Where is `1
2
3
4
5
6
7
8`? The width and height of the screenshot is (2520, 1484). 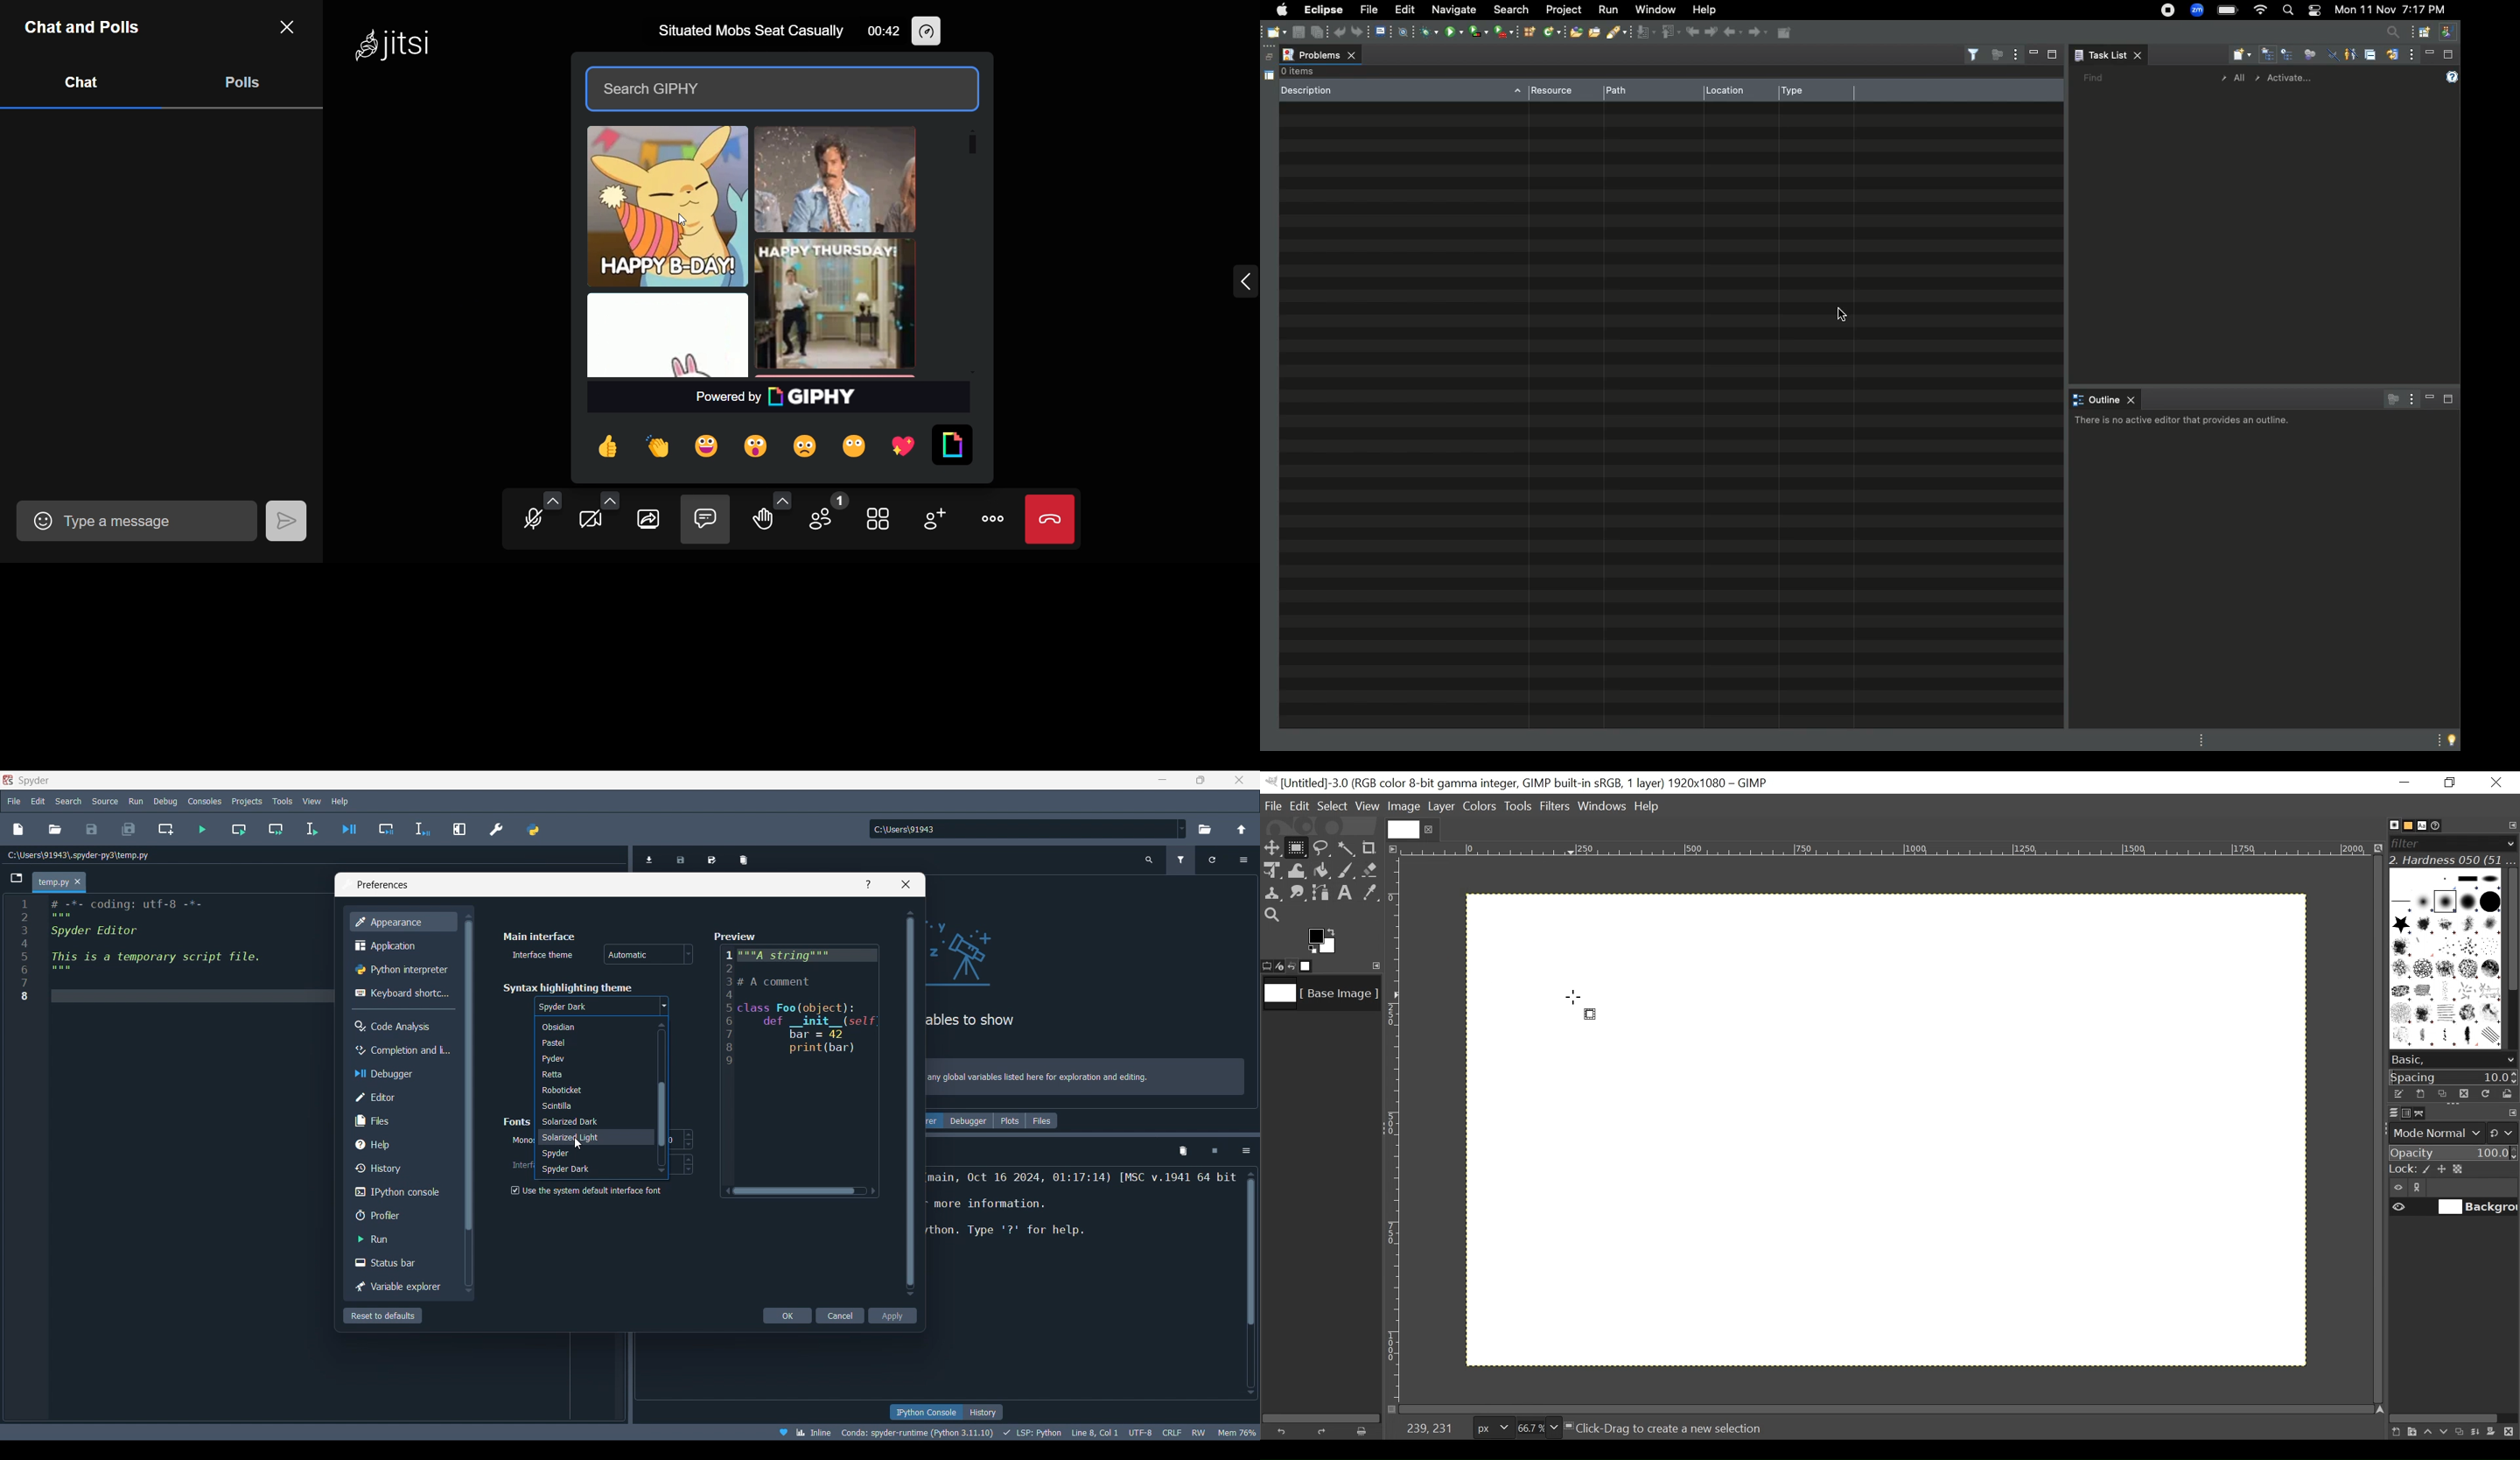 1
2
3
4
5
6
7
8 is located at coordinates (22, 951).